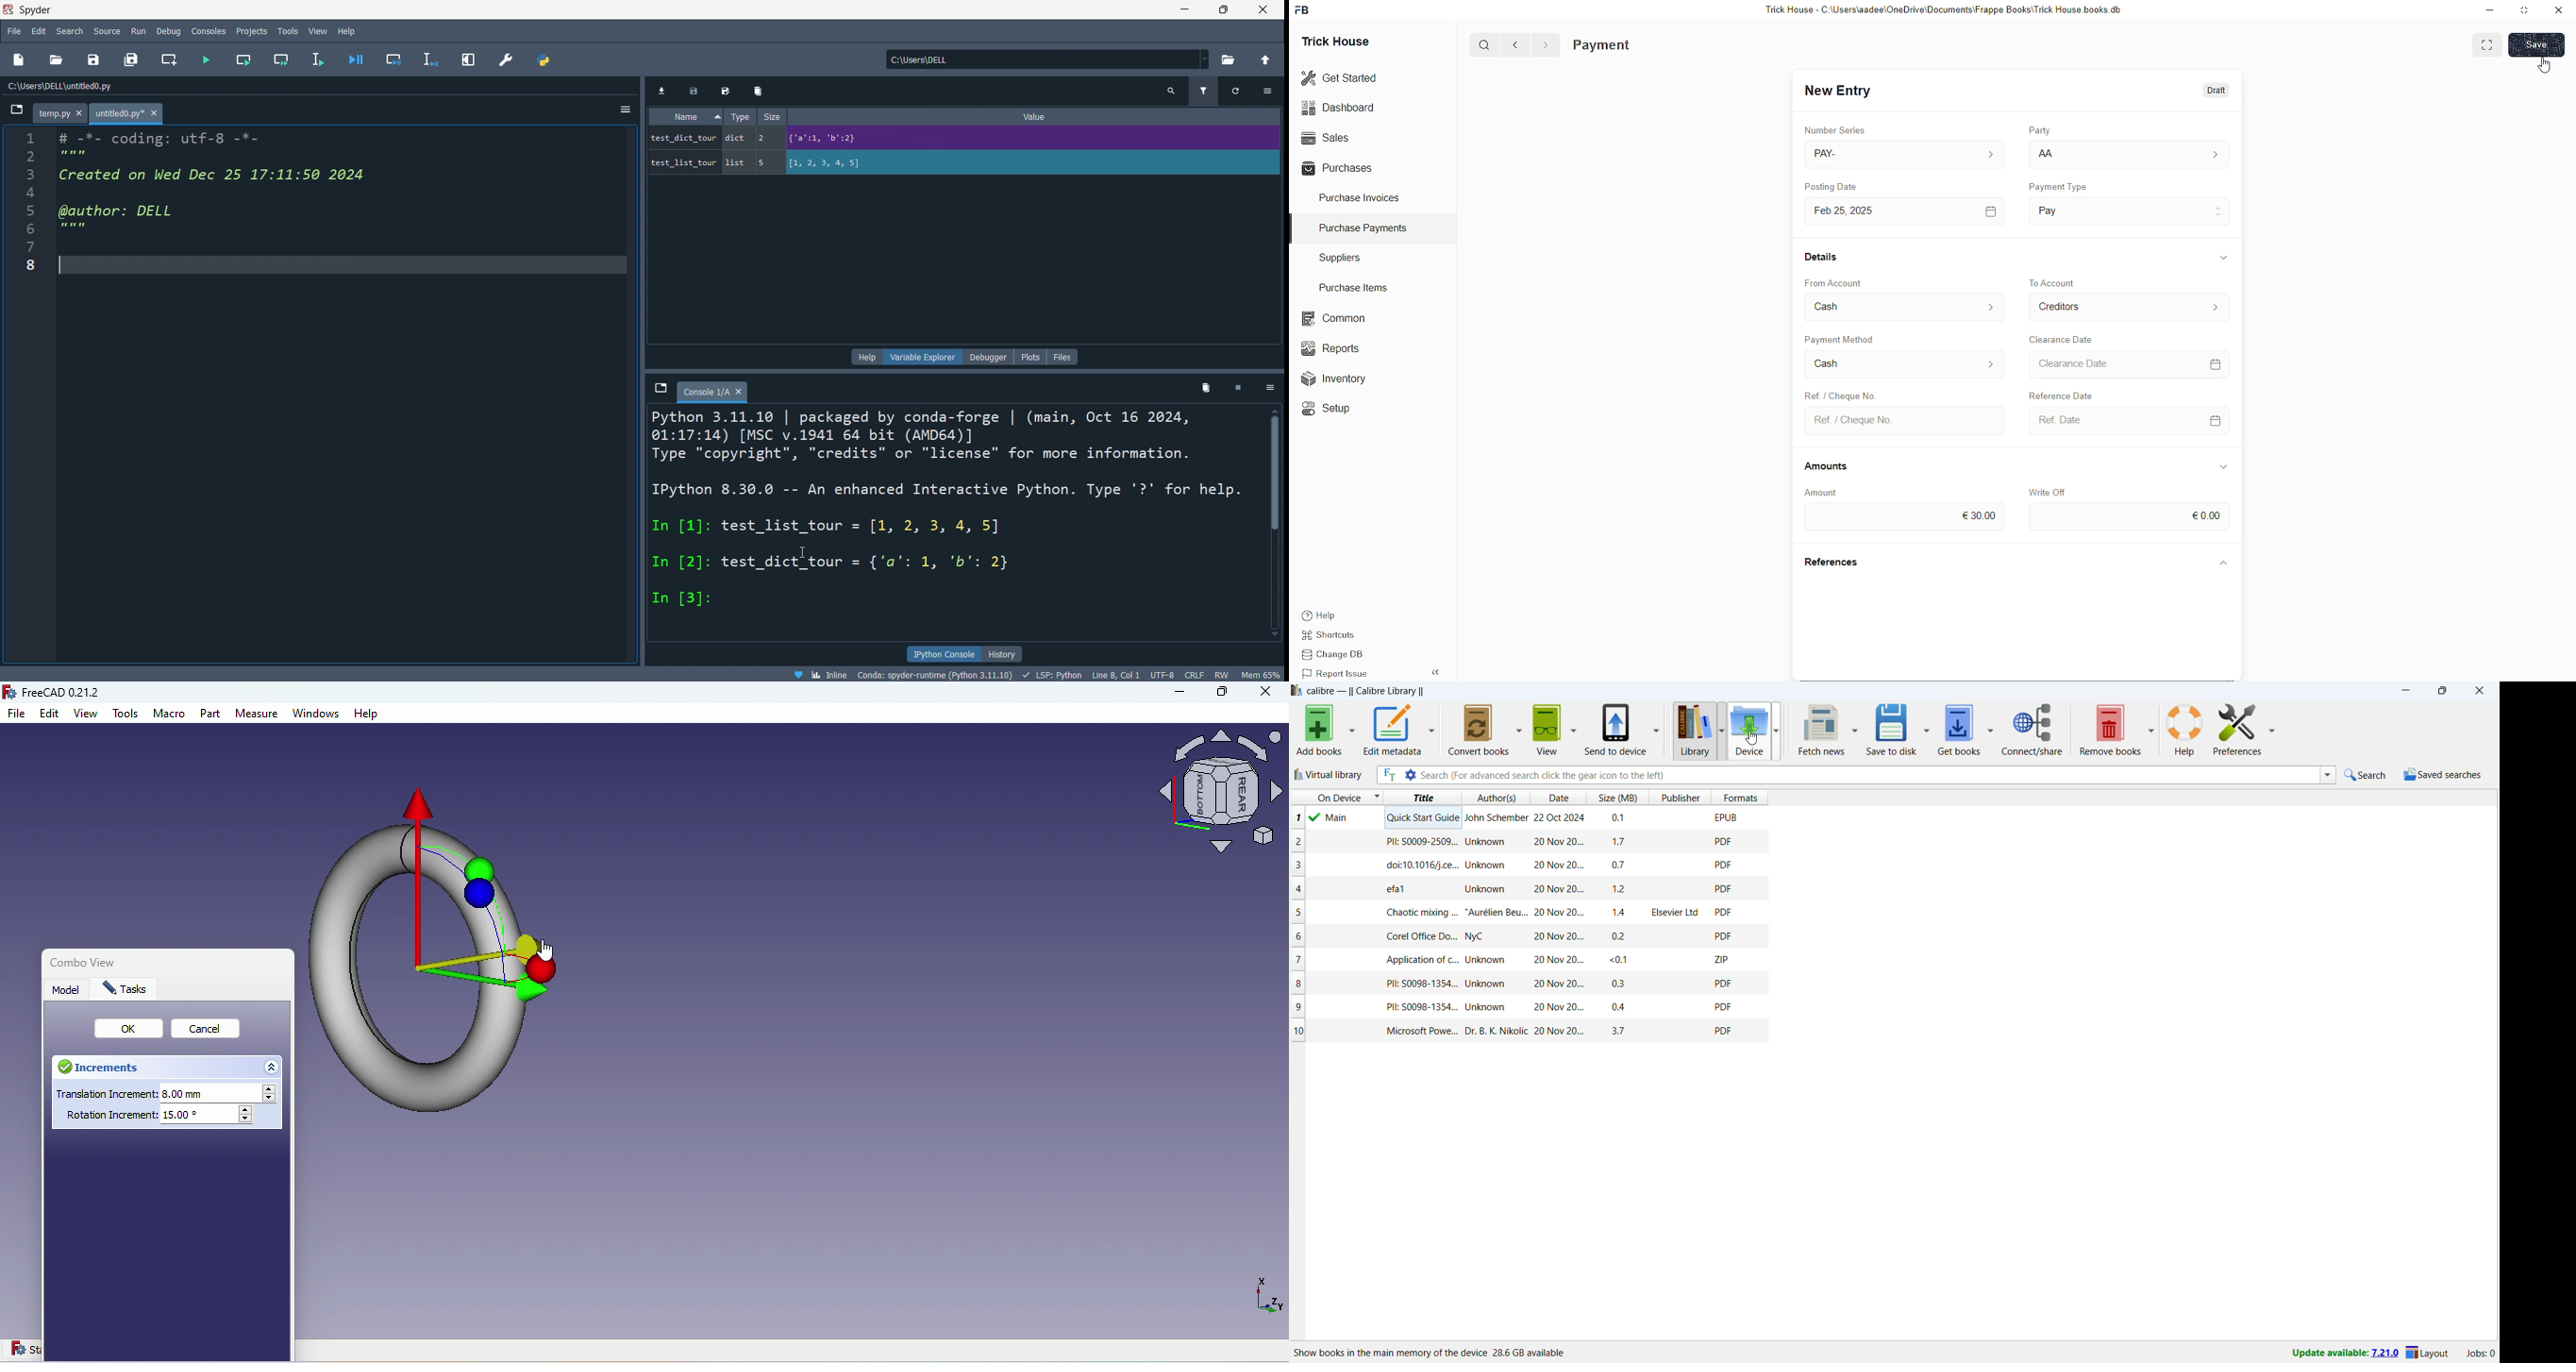 The width and height of the screenshot is (2576, 1372). I want to click on €30.00, so click(1982, 512).